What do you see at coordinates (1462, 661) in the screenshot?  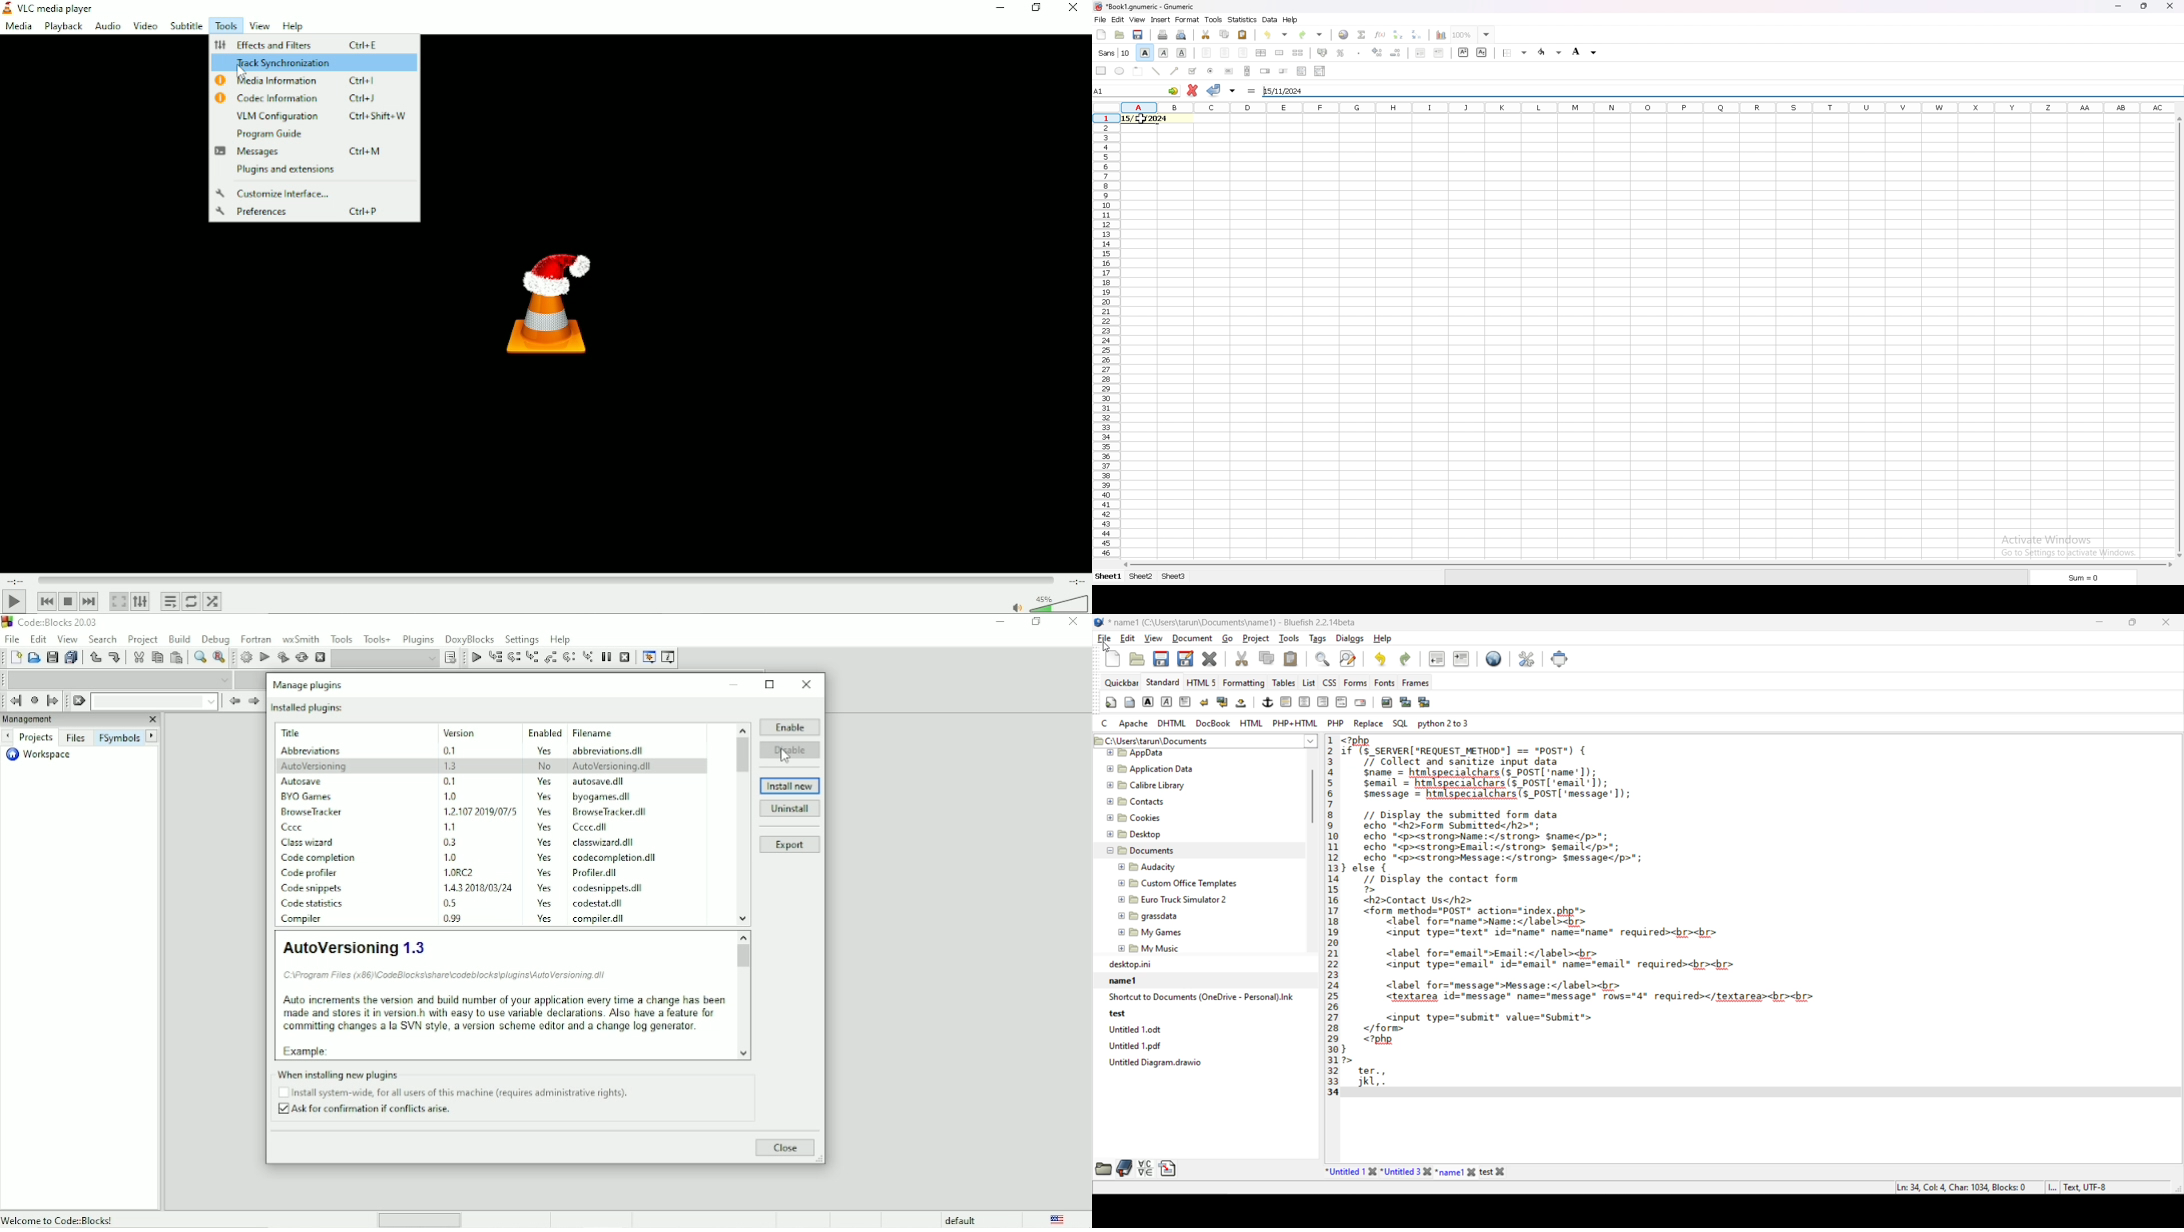 I see `indent` at bounding box center [1462, 661].